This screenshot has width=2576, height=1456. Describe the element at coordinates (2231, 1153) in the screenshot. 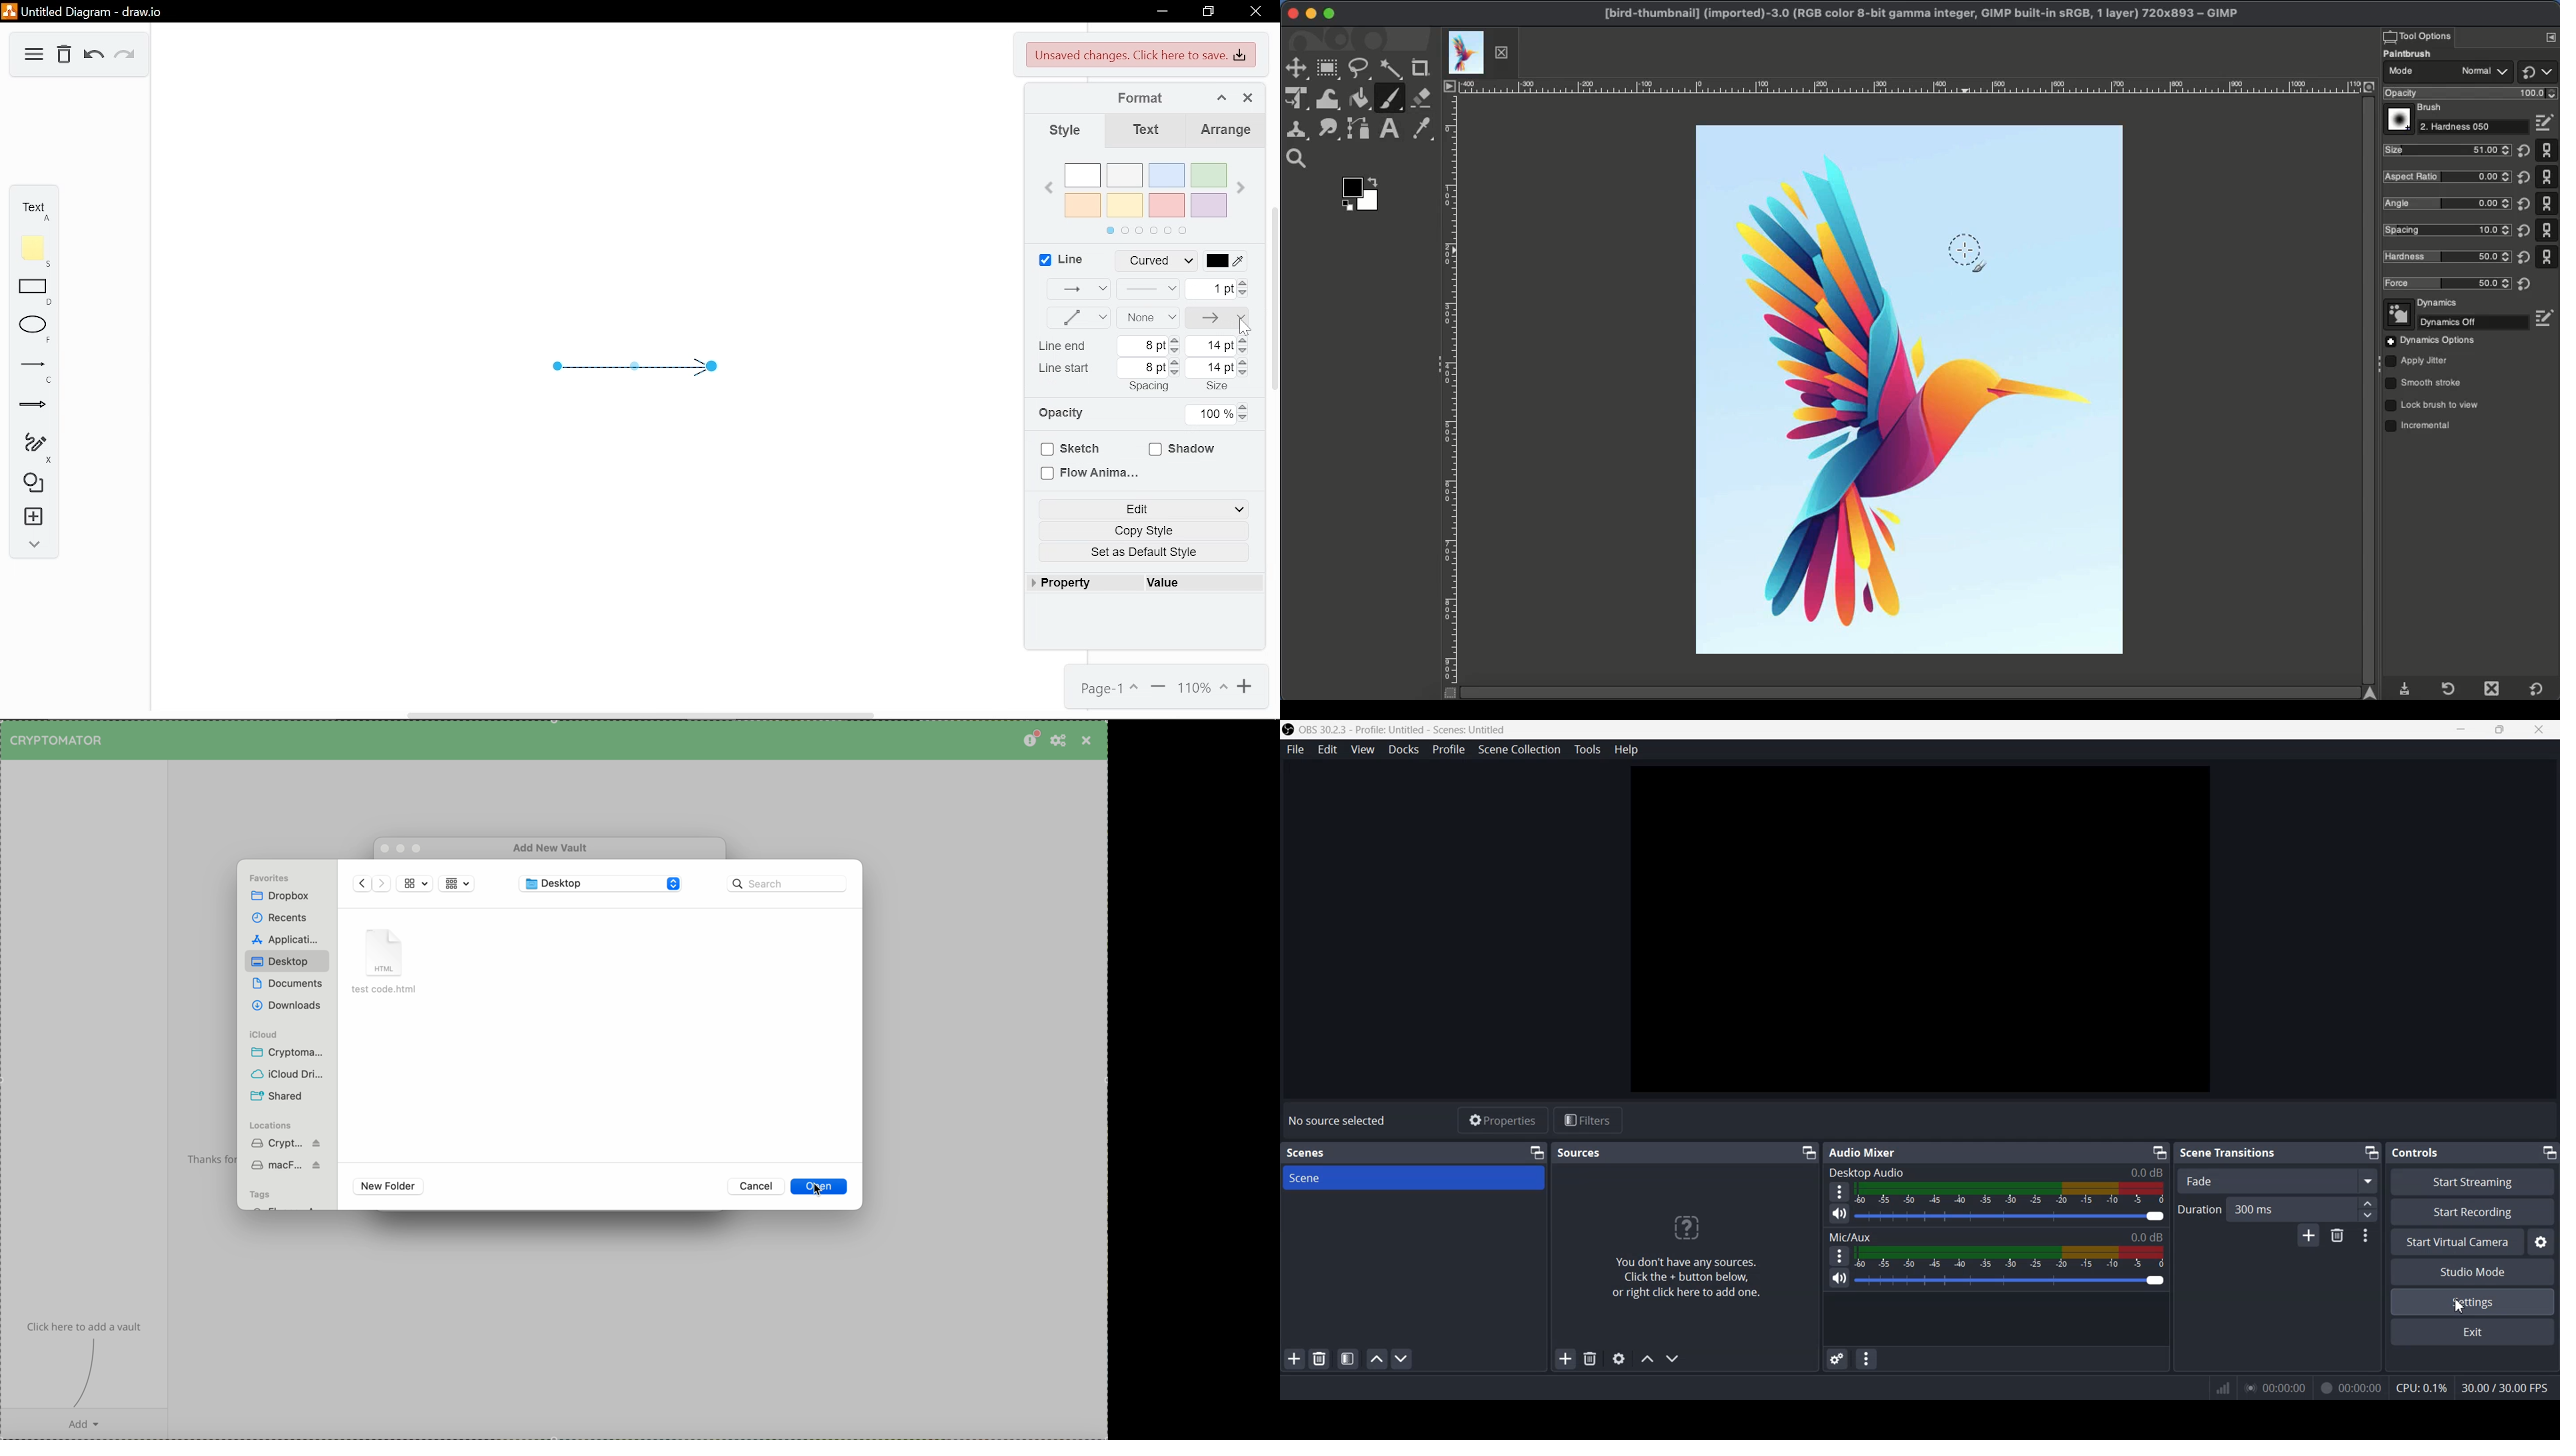

I see `Scene Transitions` at that location.